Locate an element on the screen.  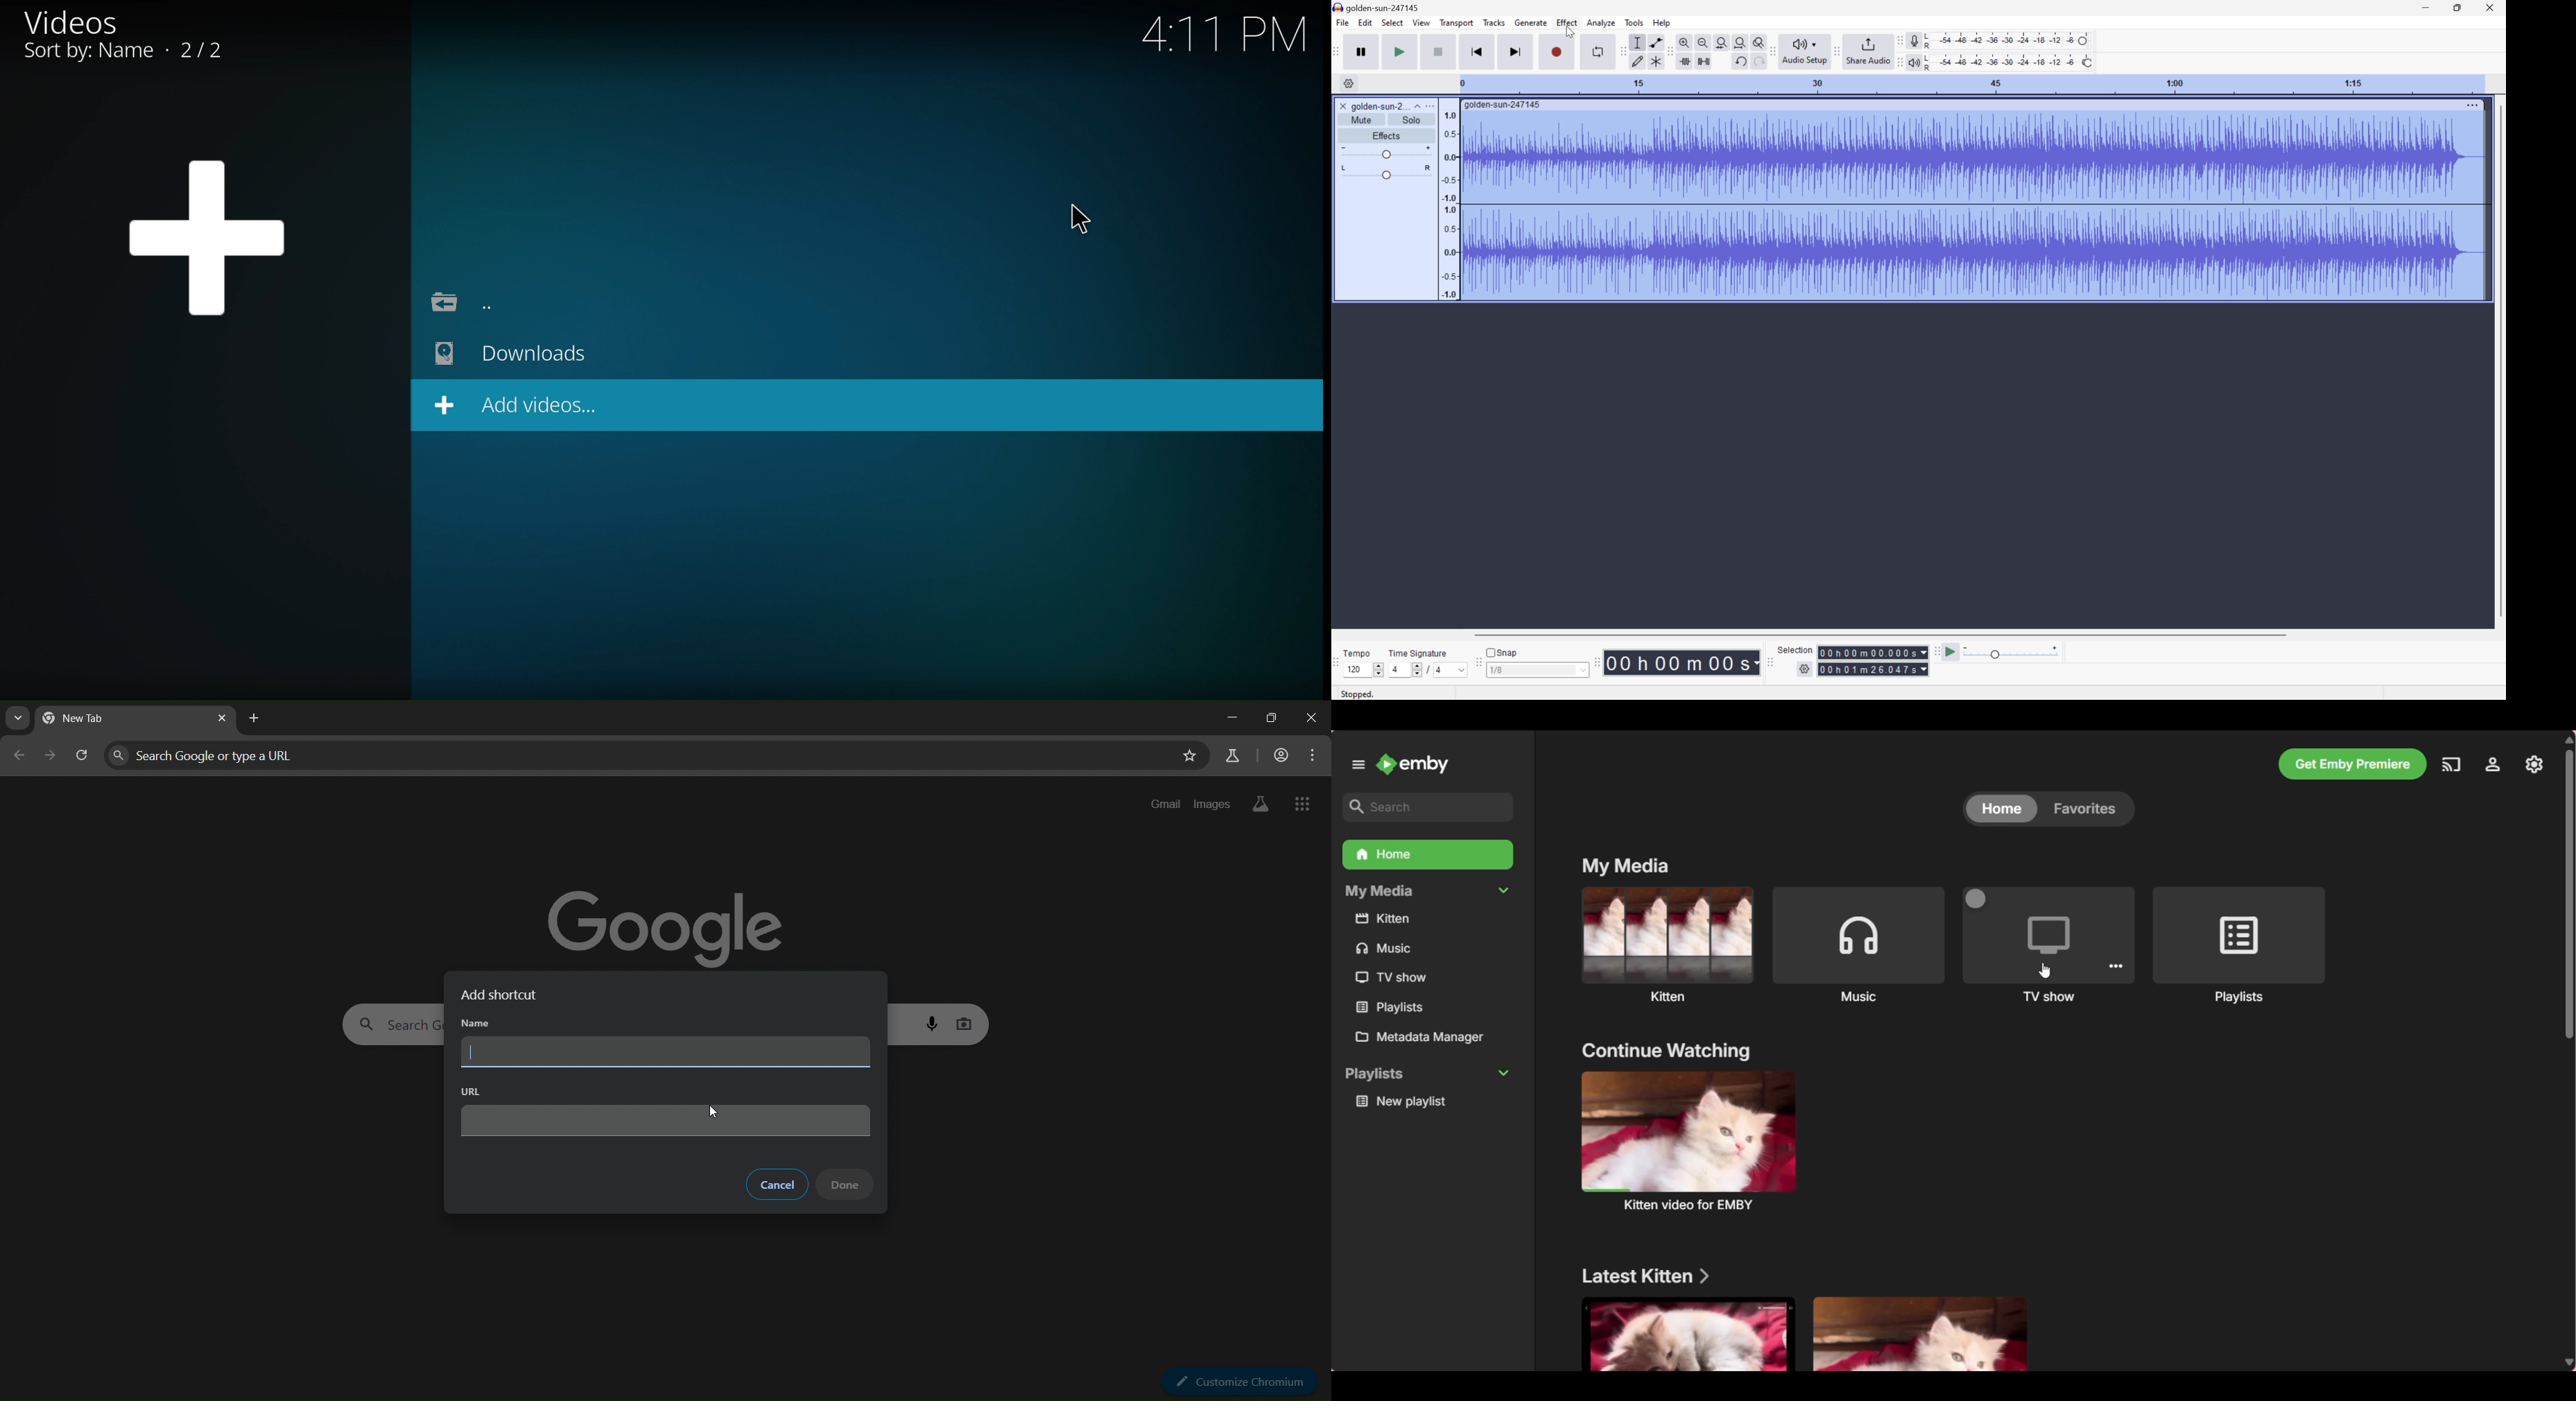
text is located at coordinates (1693, 1205).